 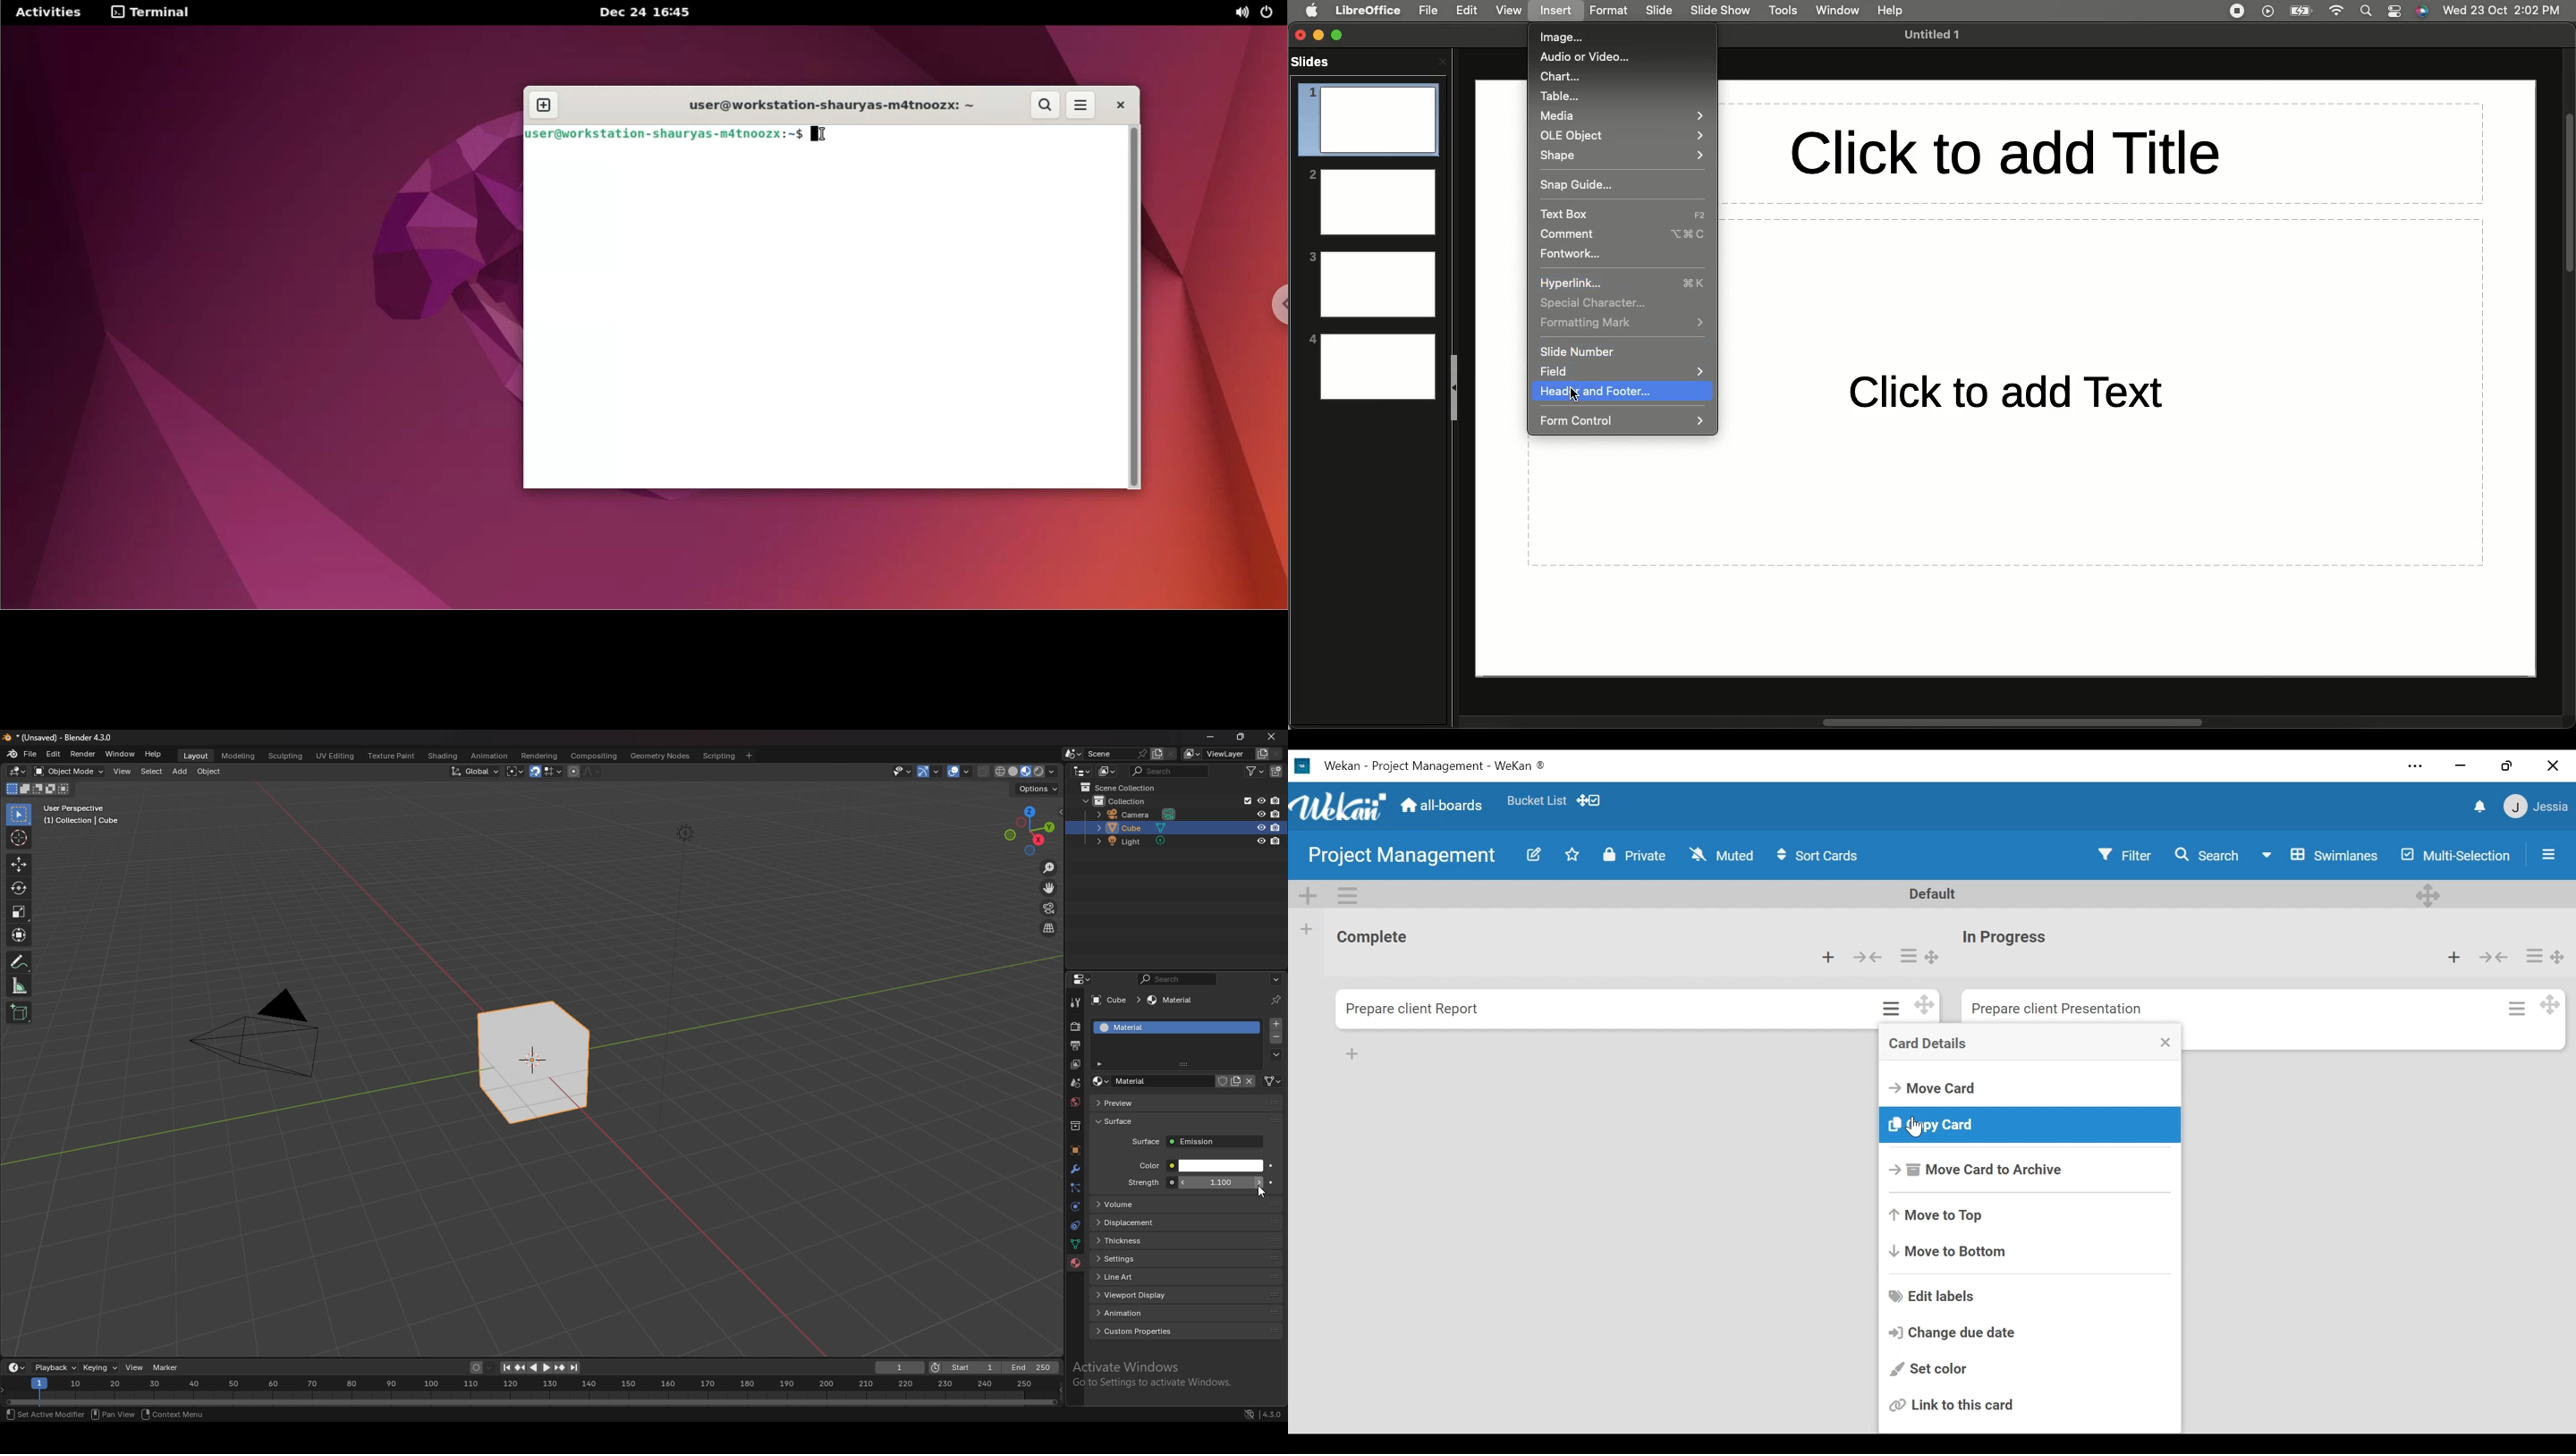 What do you see at coordinates (1622, 156) in the screenshot?
I see `Shape` at bounding box center [1622, 156].